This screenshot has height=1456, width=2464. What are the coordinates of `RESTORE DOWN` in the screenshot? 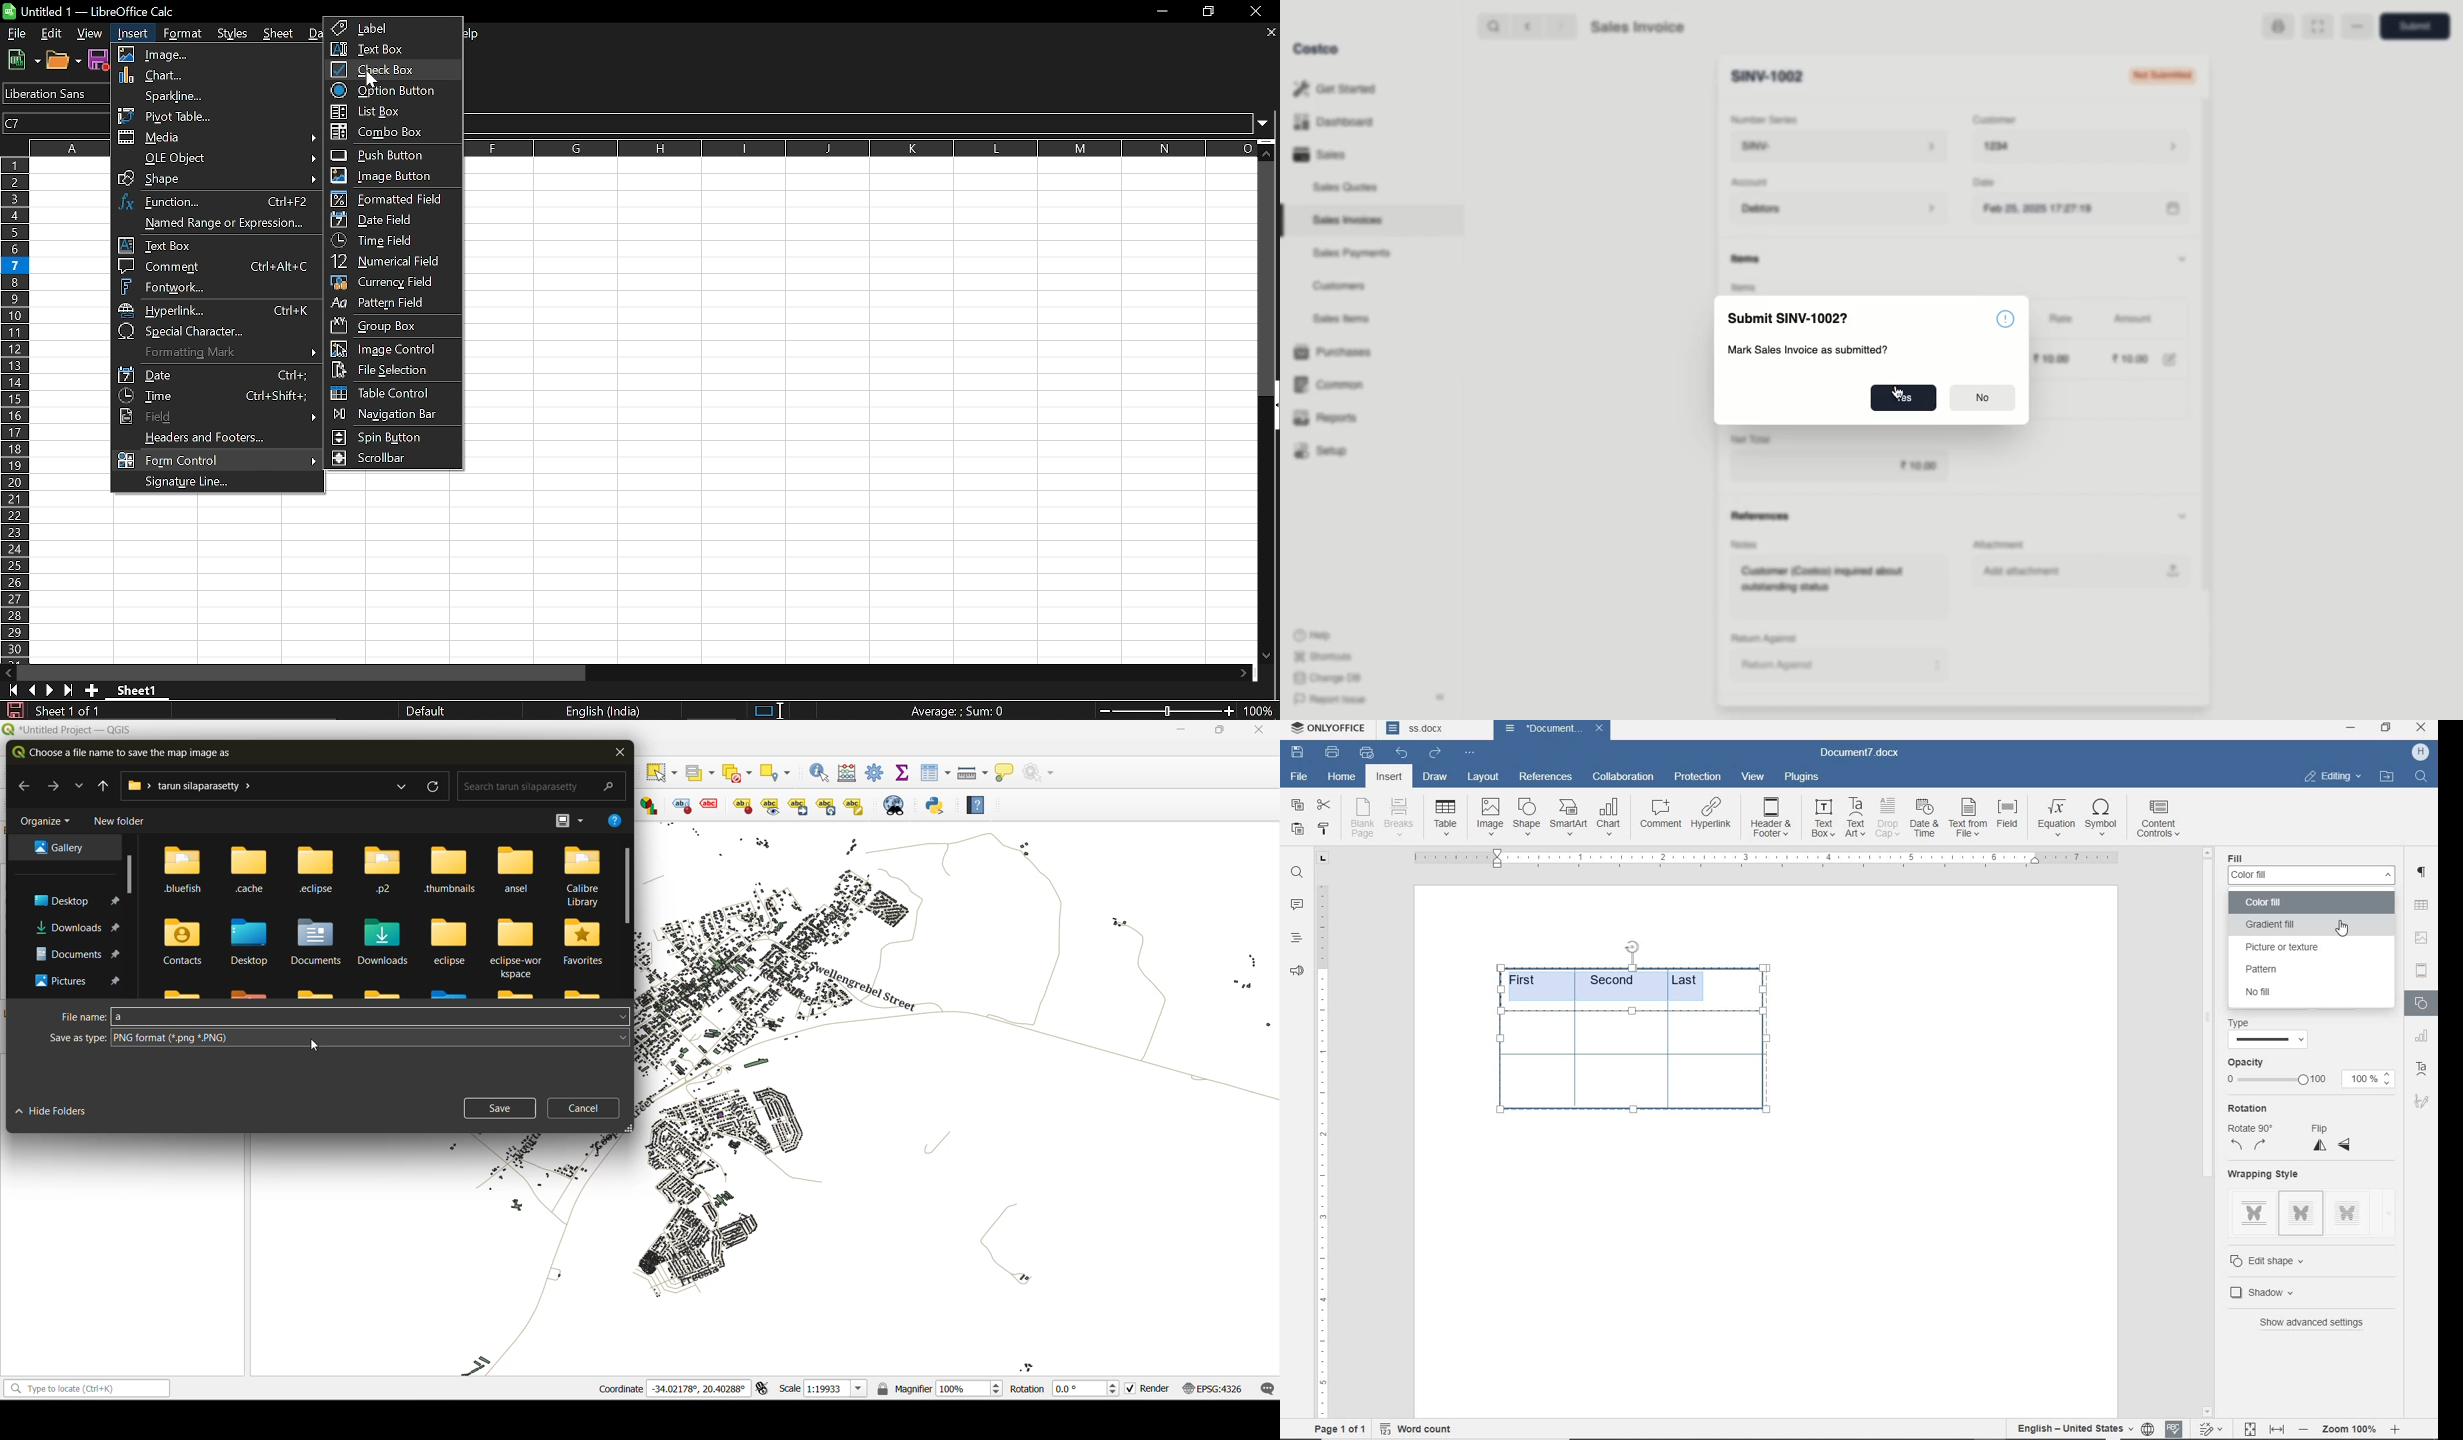 It's located at (2388, 728).